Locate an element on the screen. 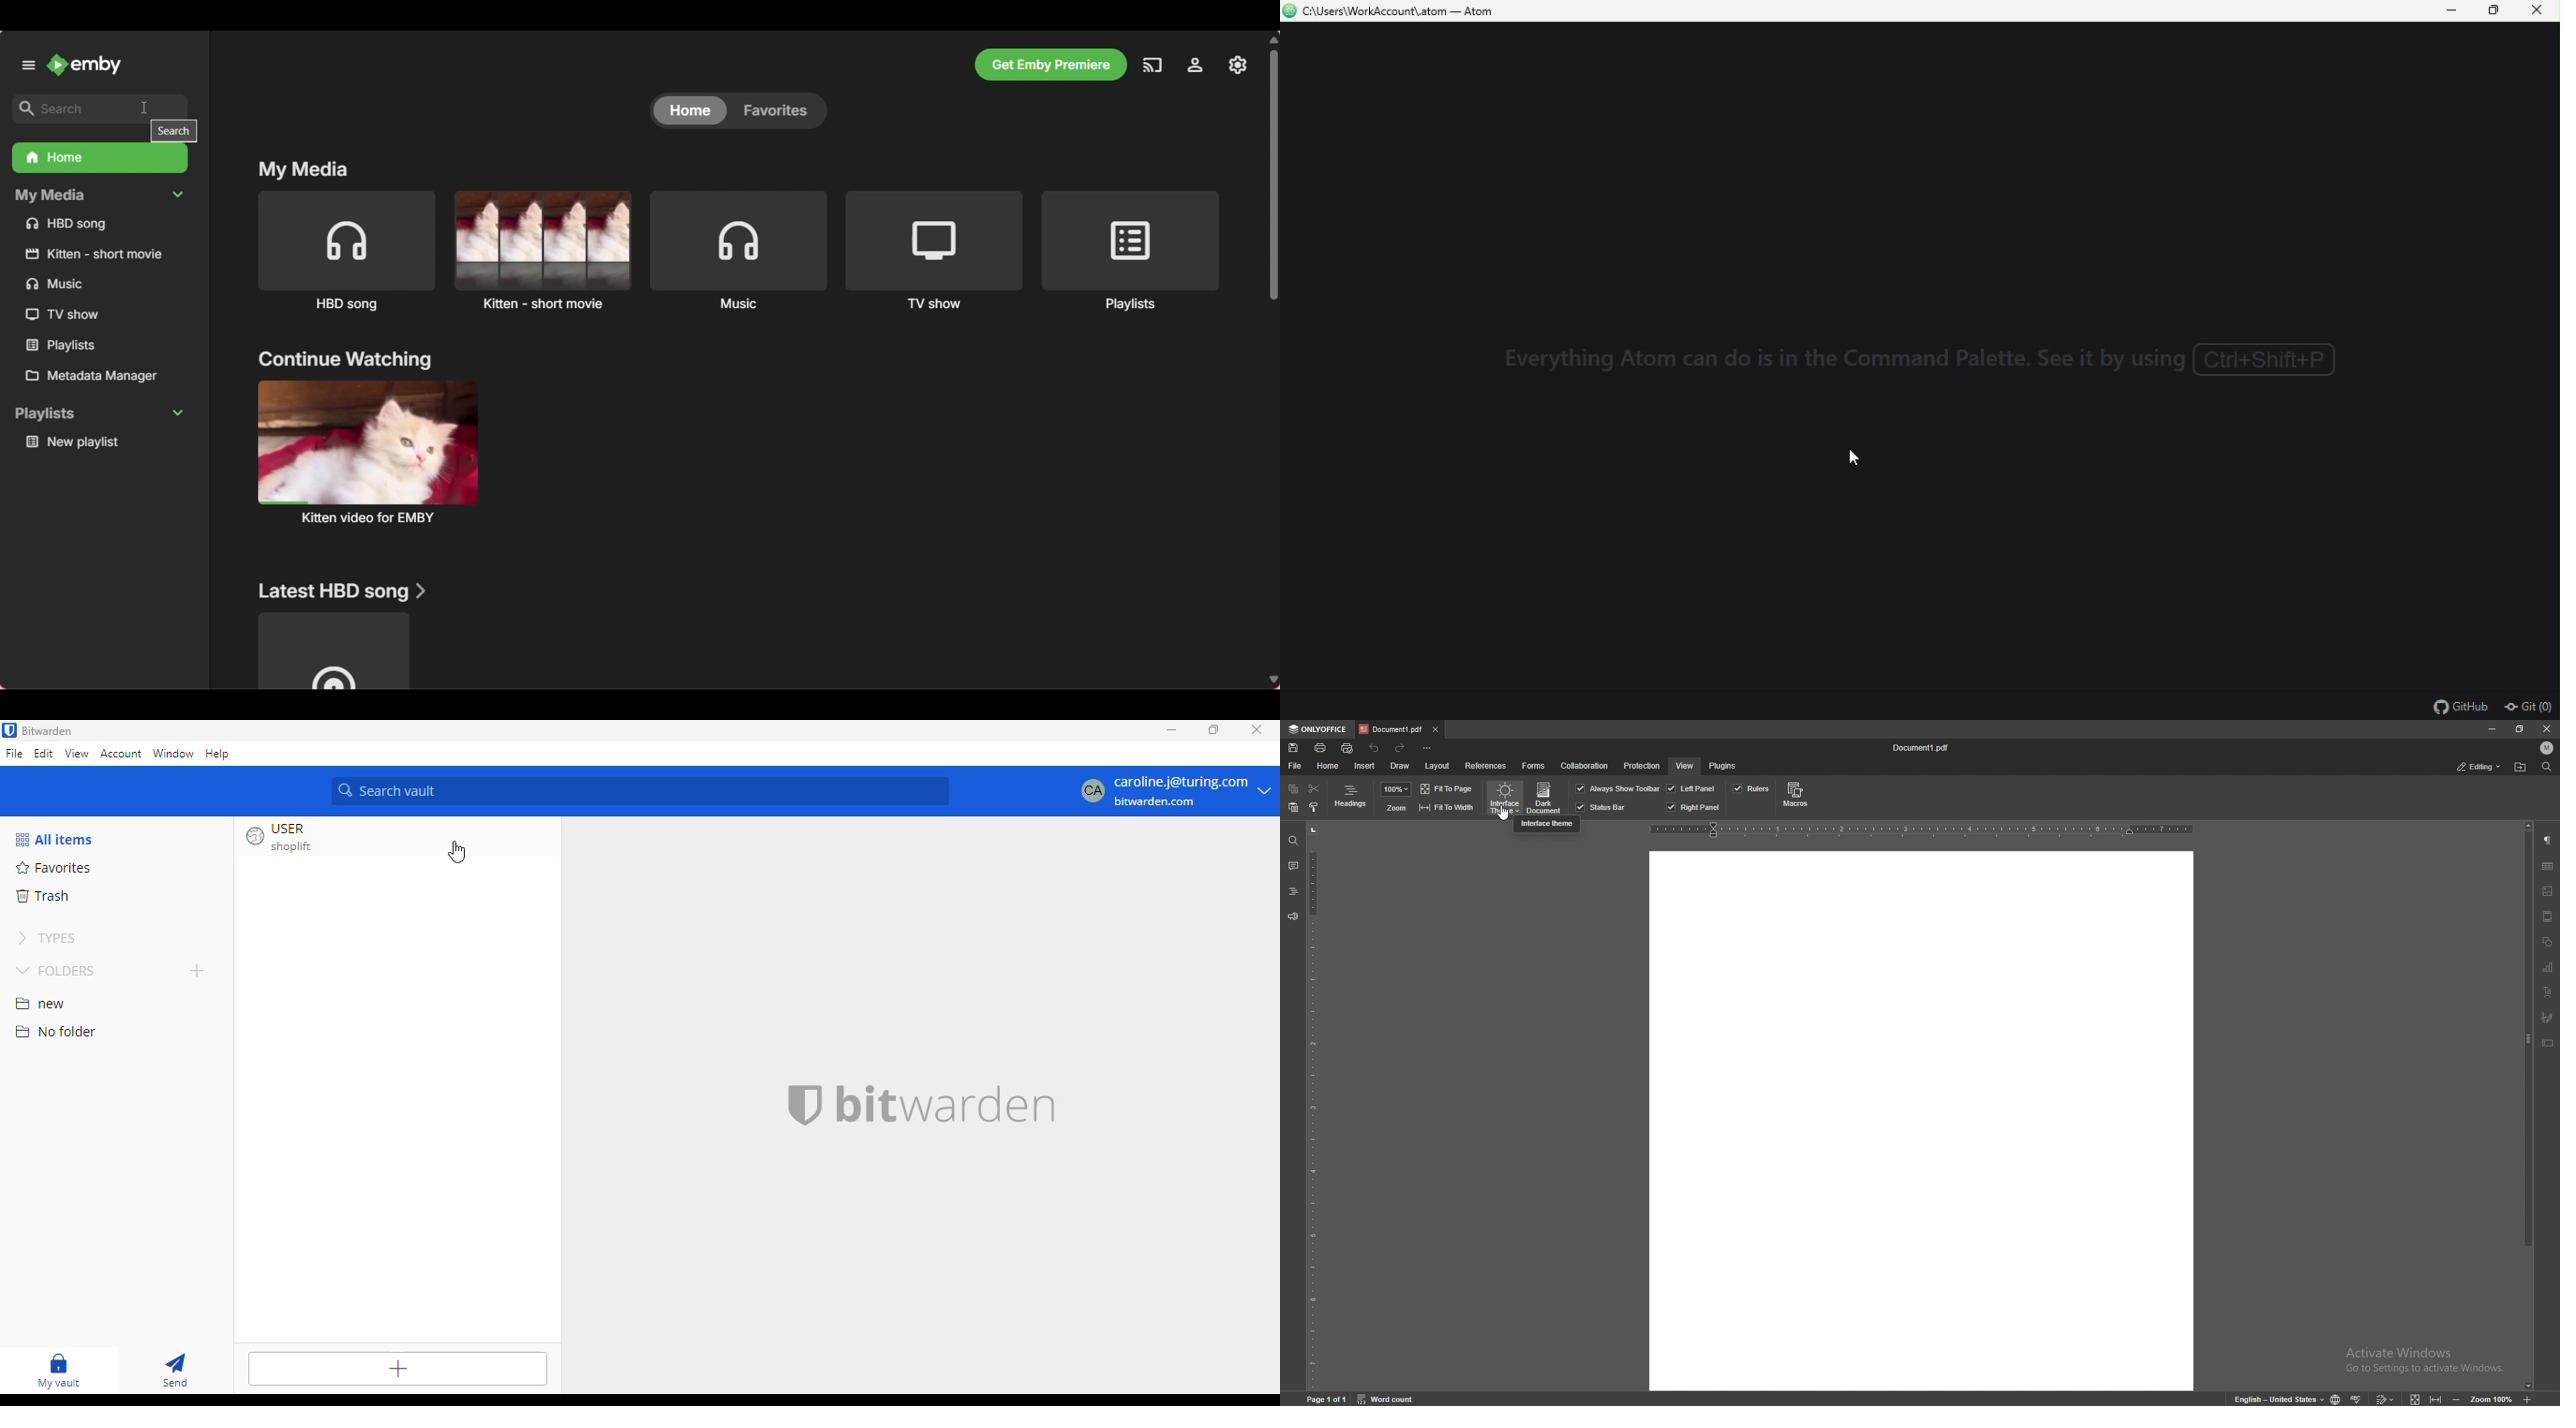 The height and width of the screenshot is (1428, 2576). Get Emby premiere is located at coordinates (1051, 65).